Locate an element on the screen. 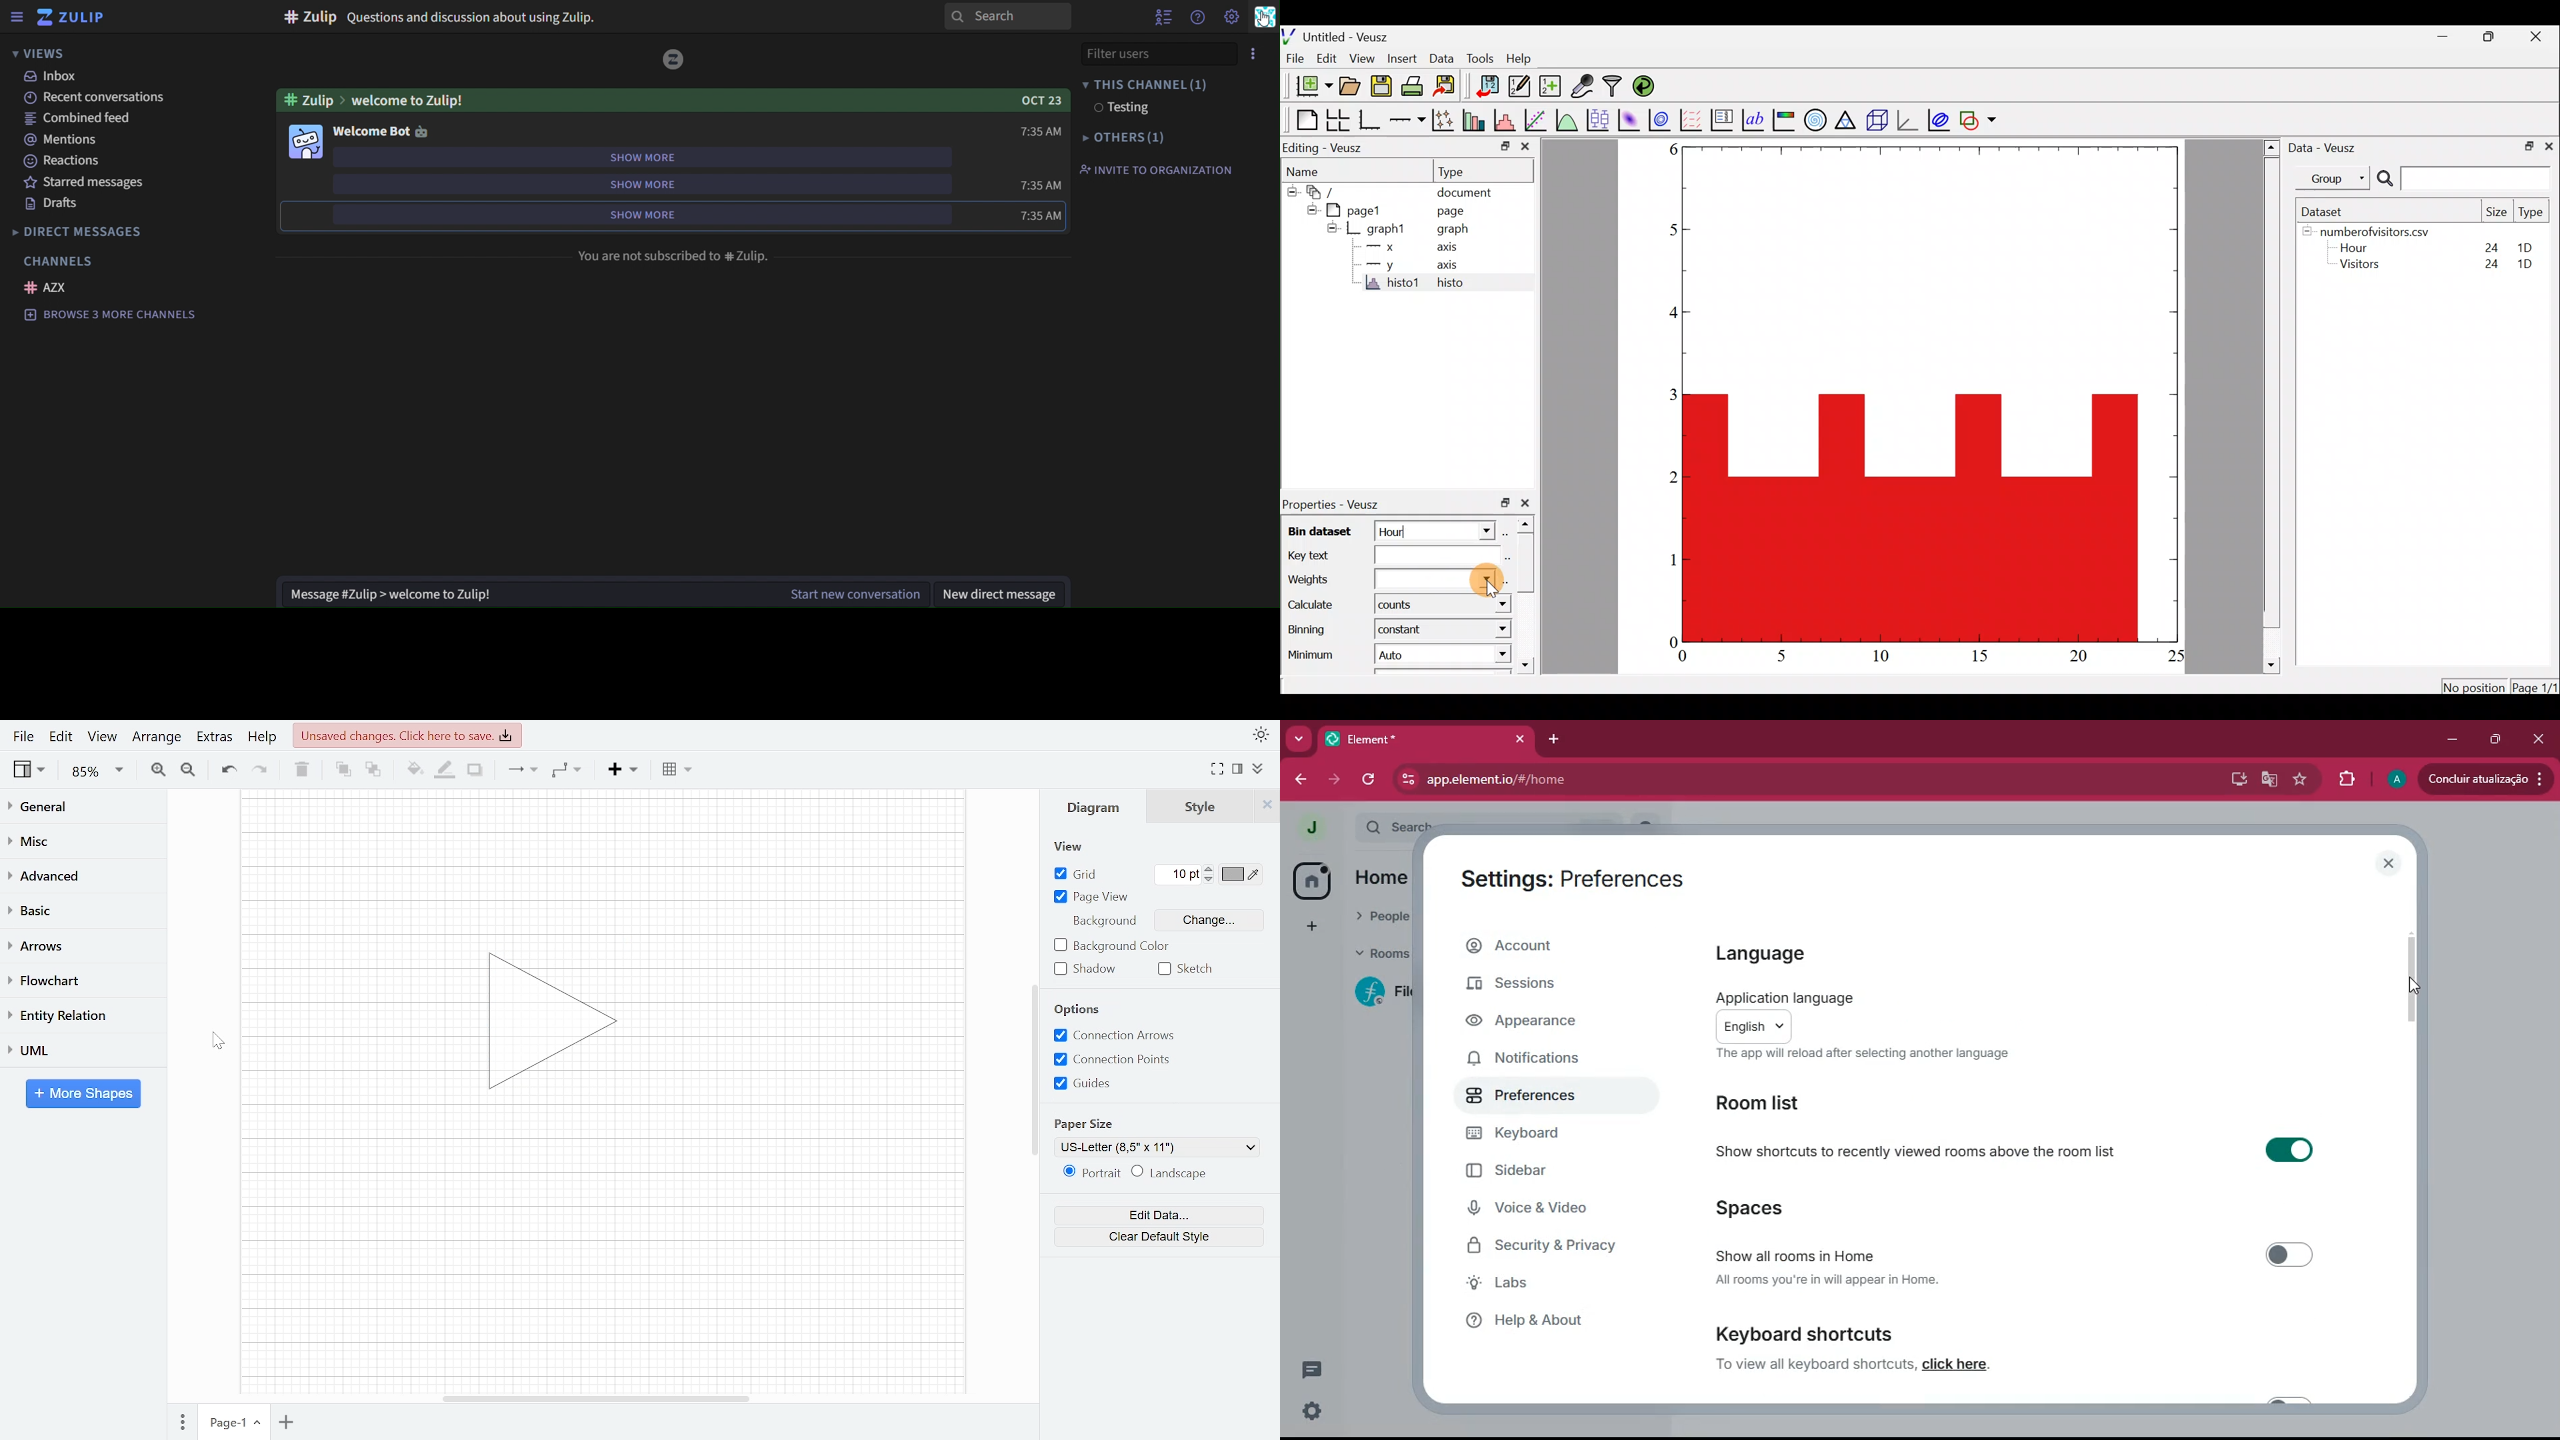  welcome bot is located at coordinates (383, 130).